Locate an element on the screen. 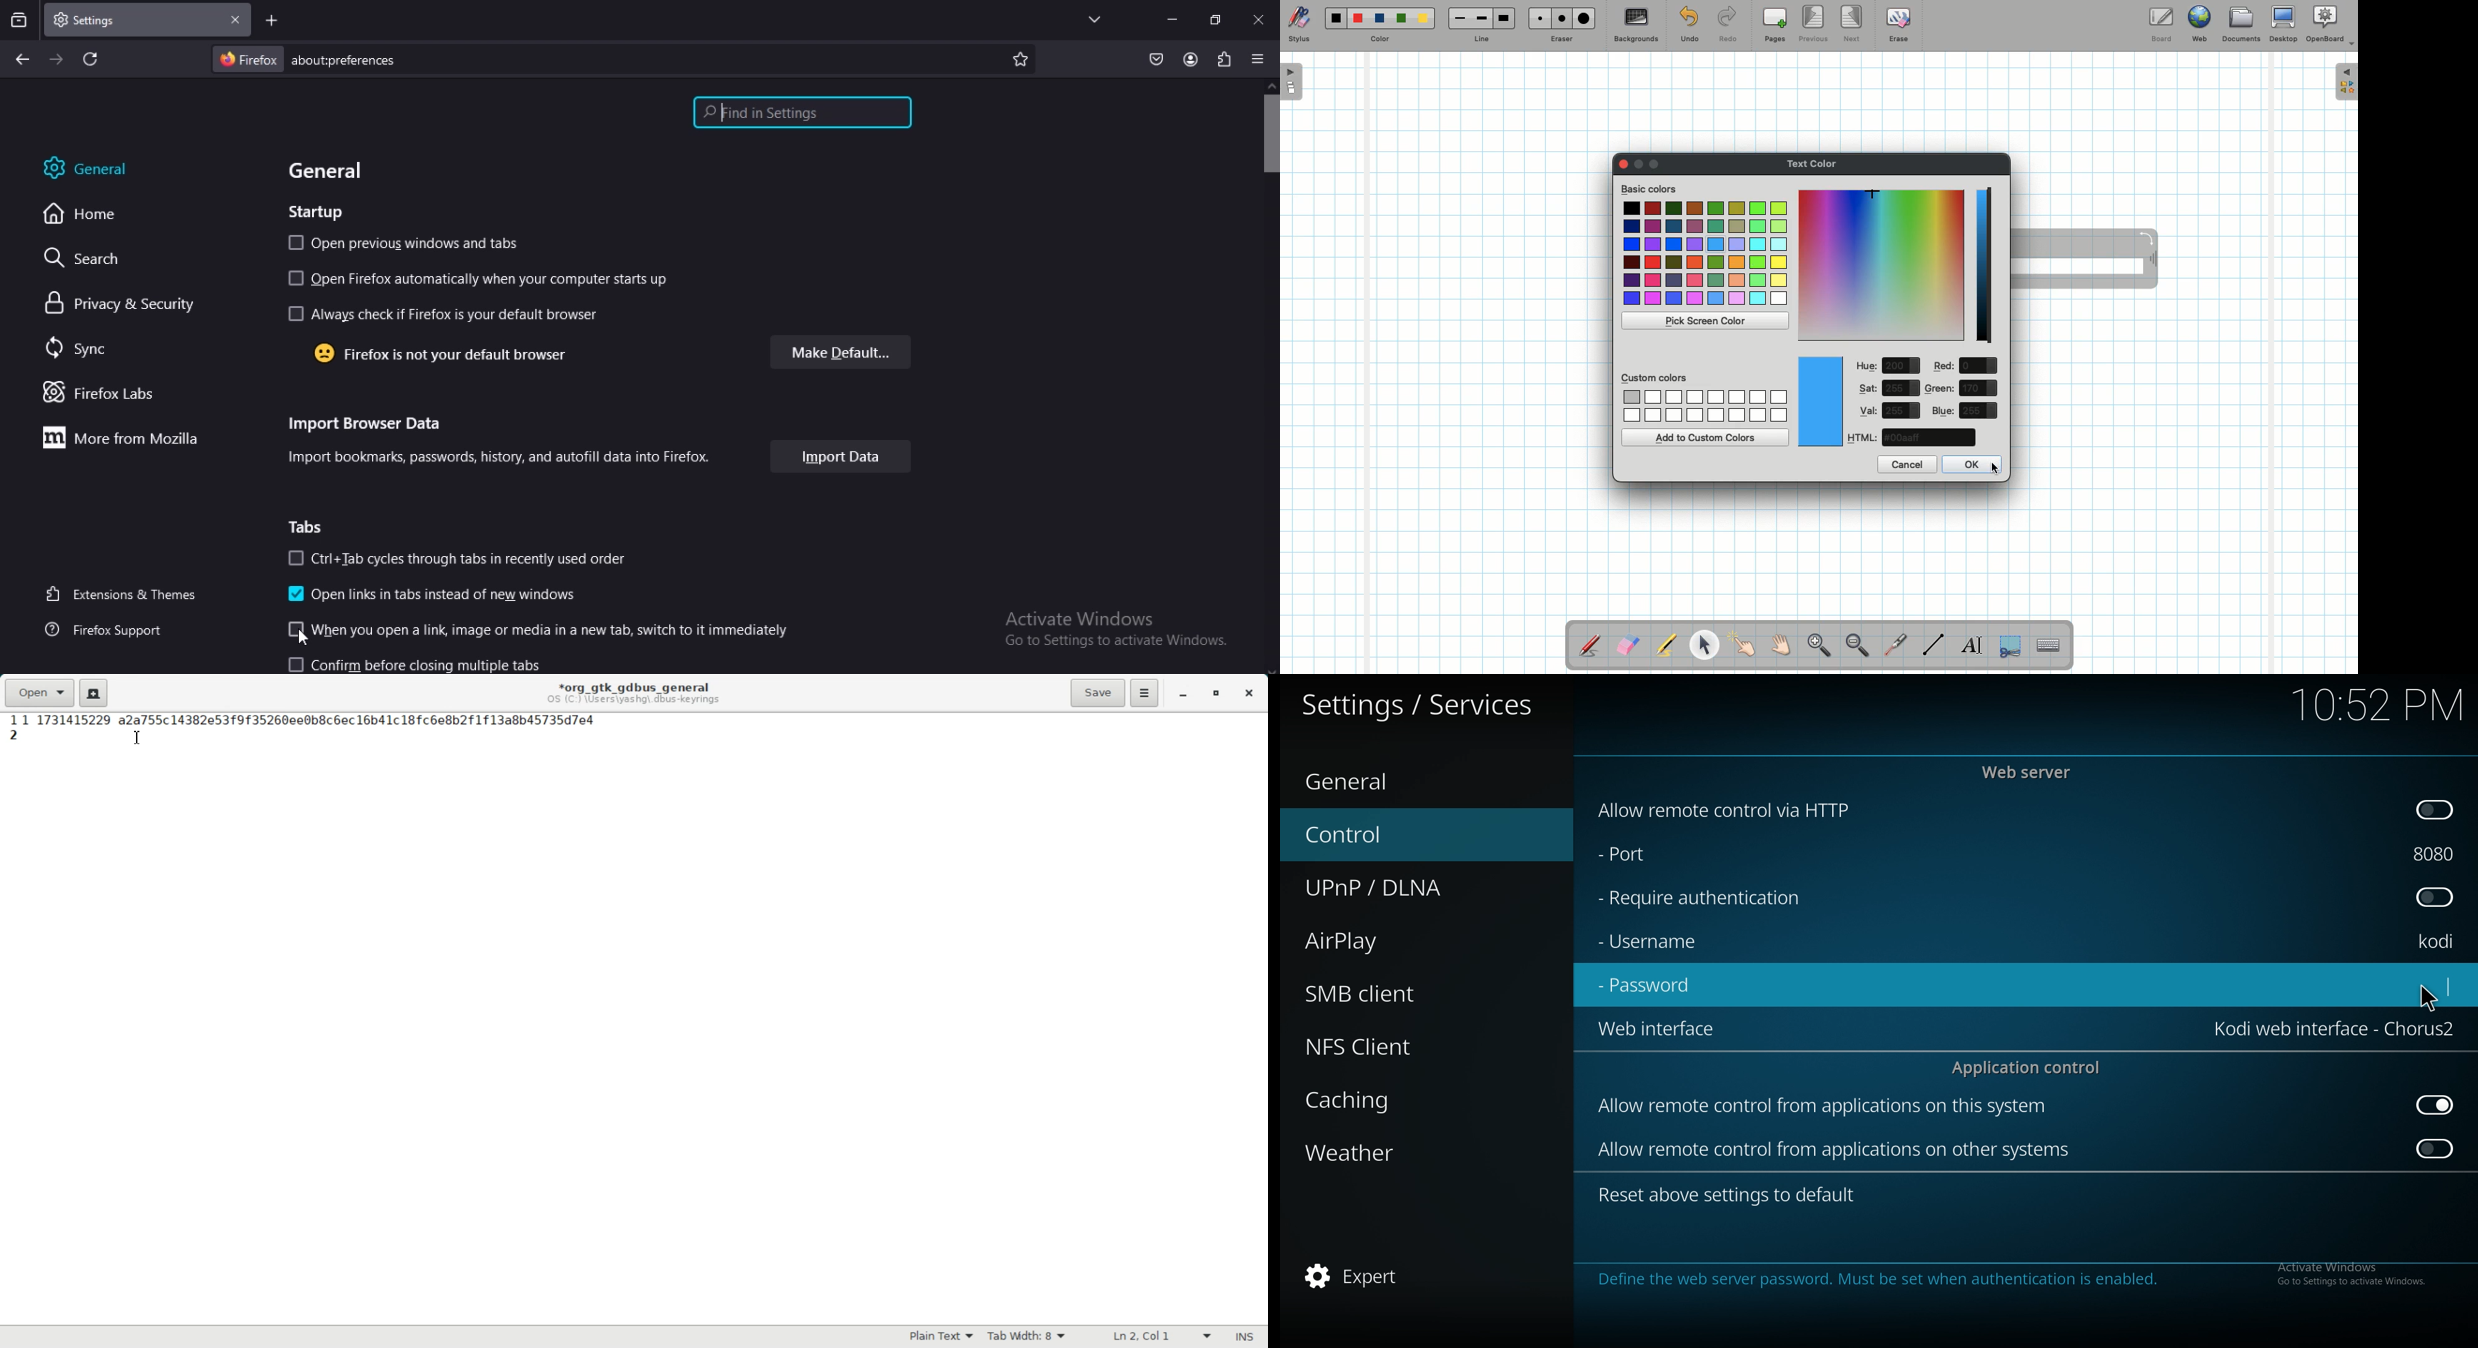 This screenshot has width=2492, height=1372. smb client is located at coordinates (1405, 994).